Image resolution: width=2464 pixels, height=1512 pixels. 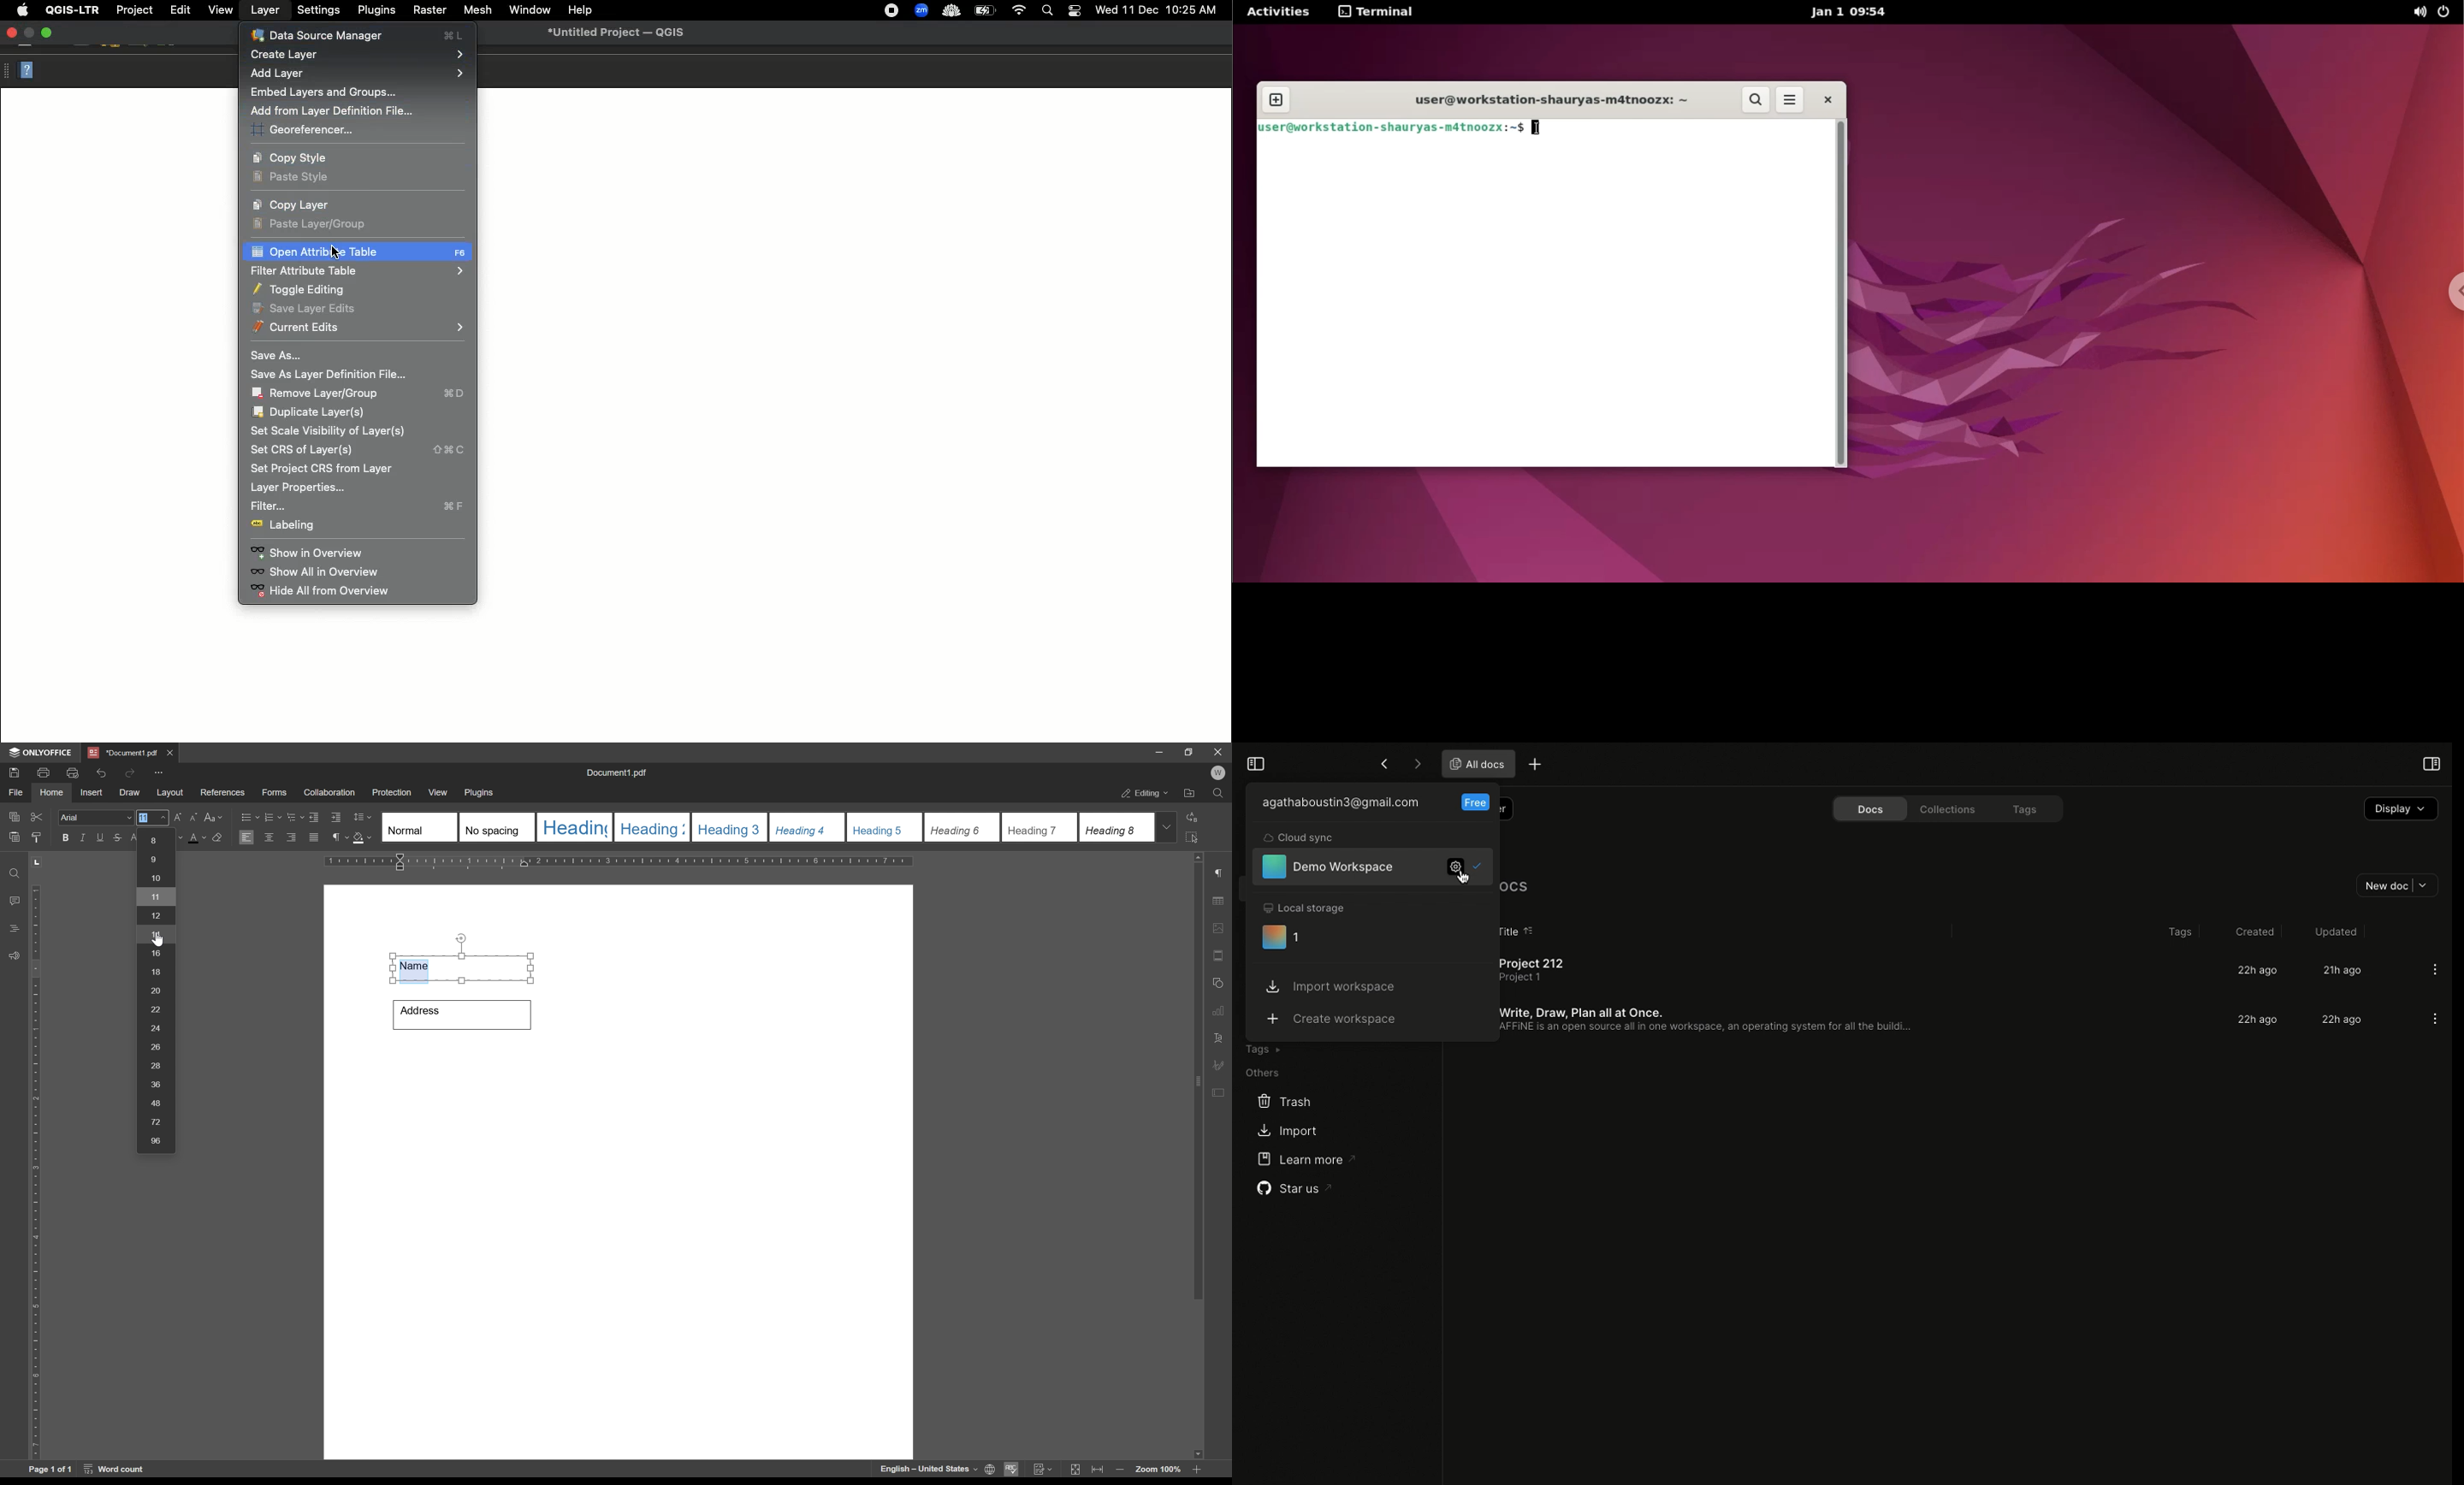 What do you see at coordinates (170, 818) in the screenshot?
I see `increment font size` at bounding box center [170, 818].